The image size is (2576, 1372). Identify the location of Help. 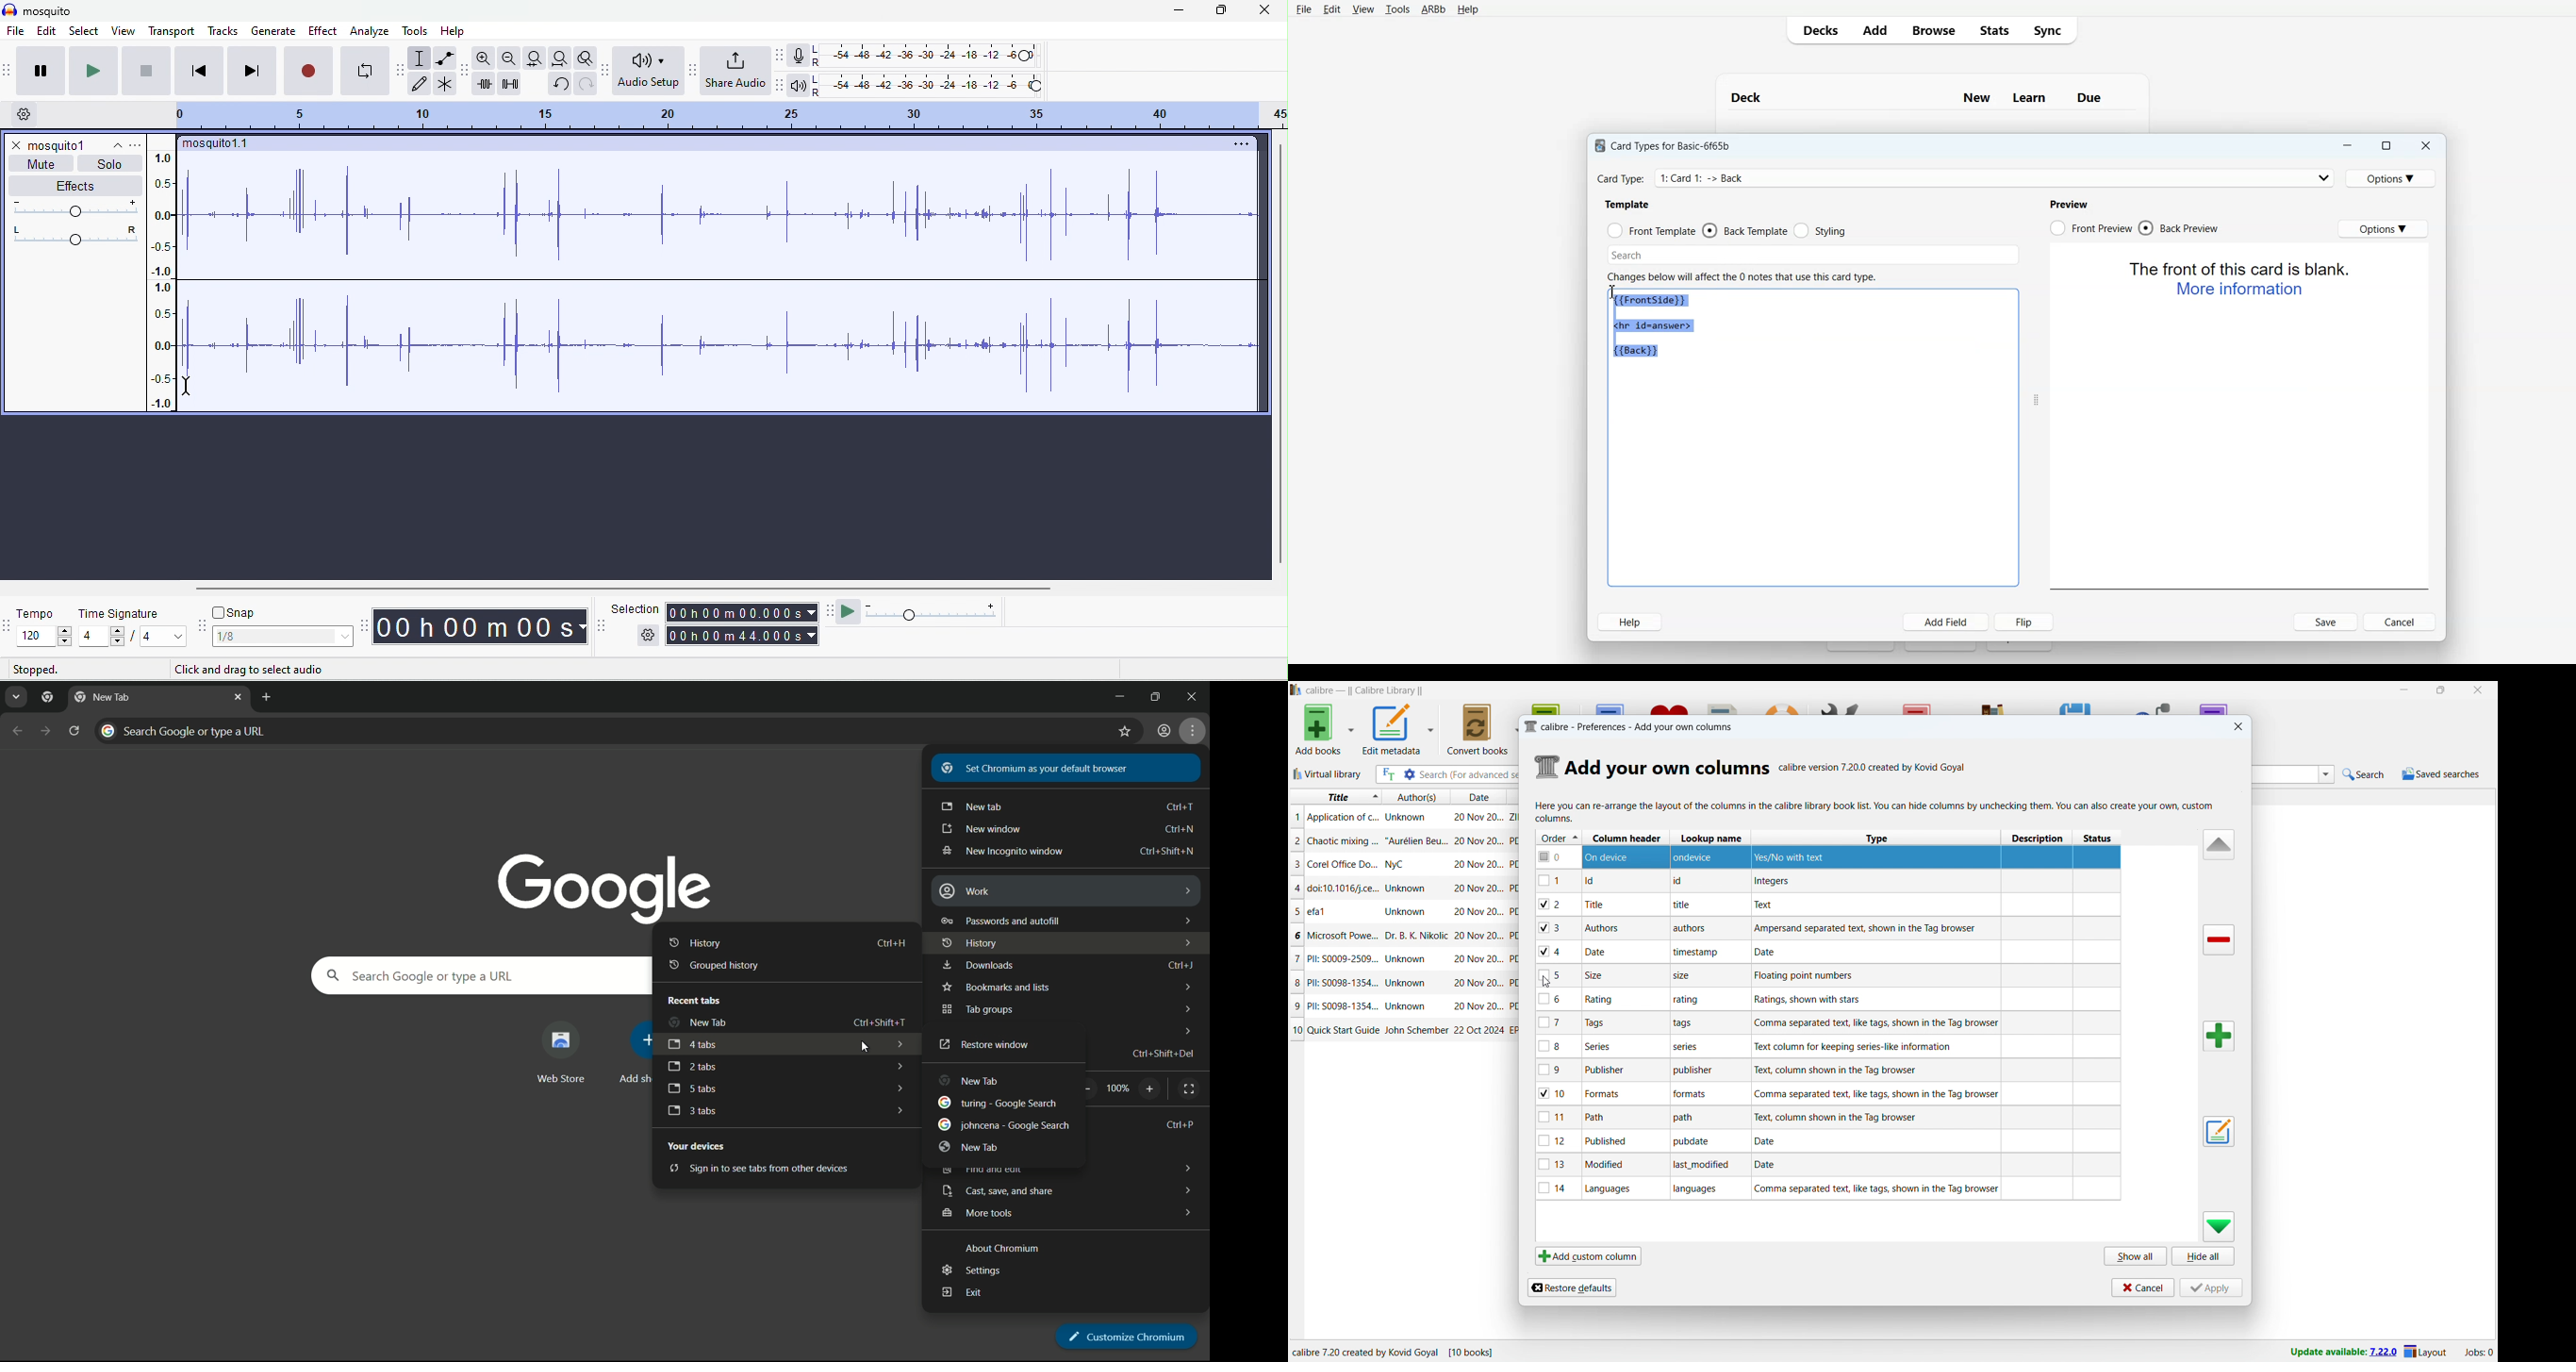
(1466, 10).